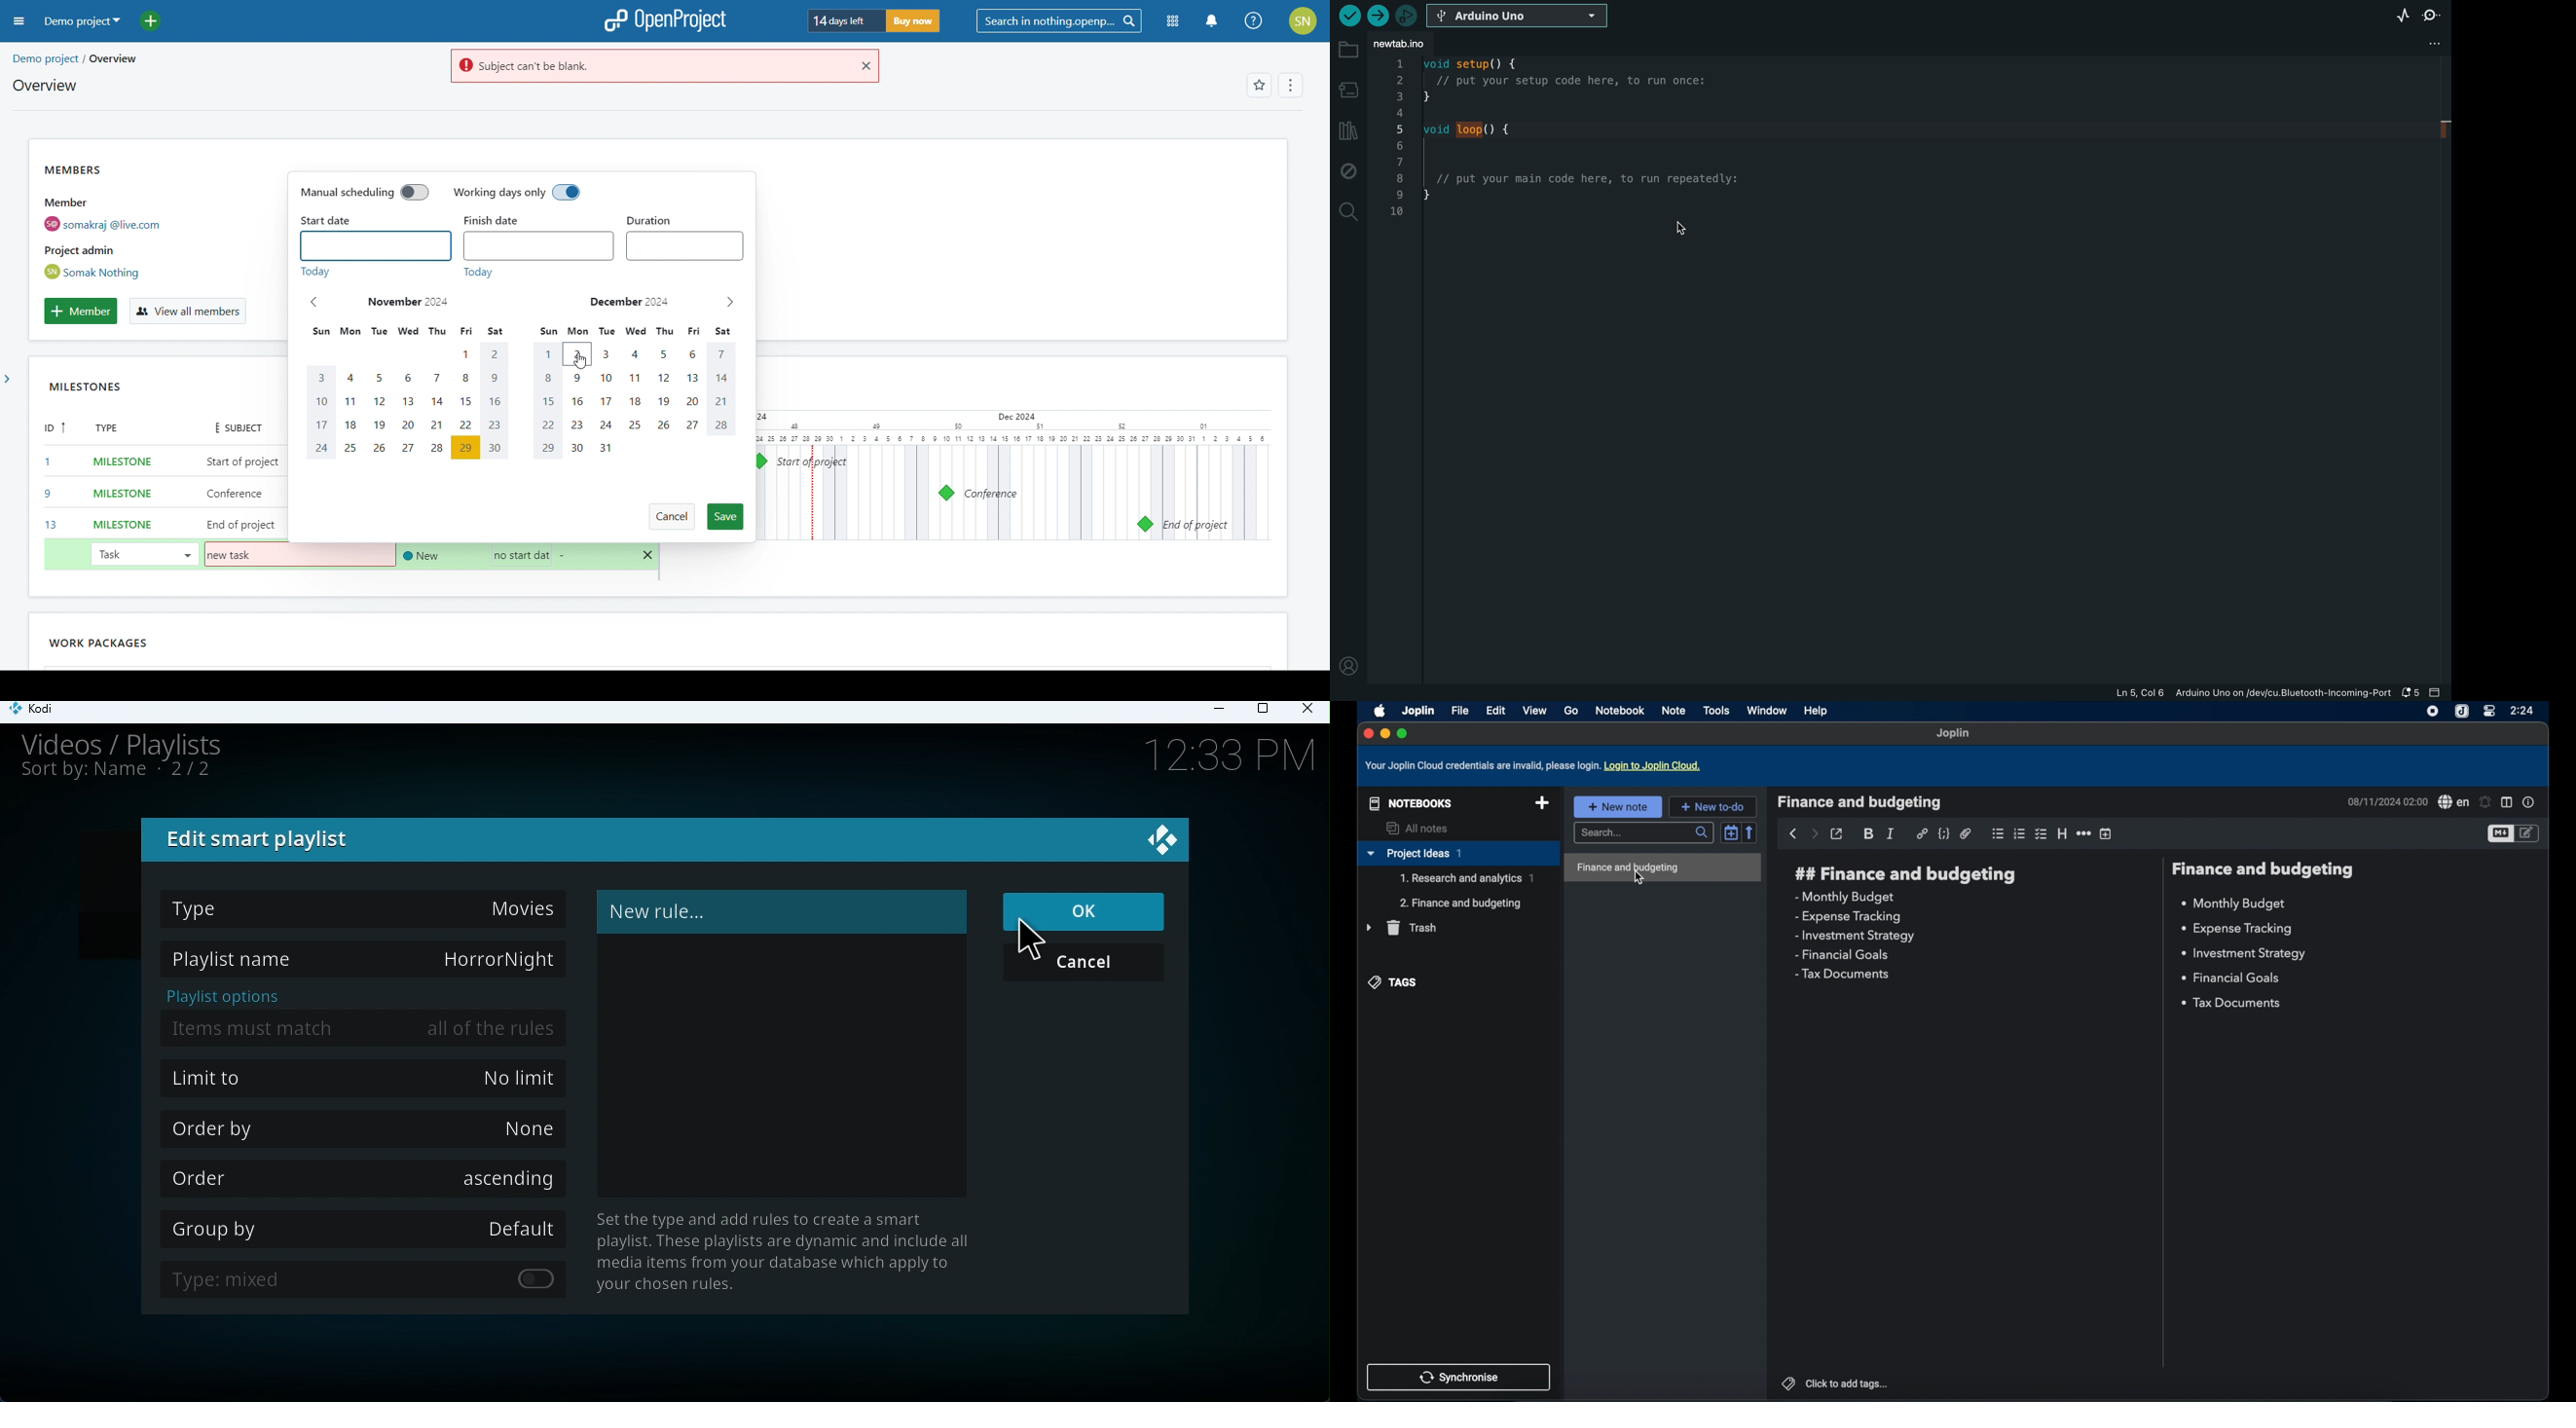 The image size is (2576, 1428). What do you see at coordinates (227, 997) in the screenshot?
I see `Playlist options` at bounding box center [227, 997].